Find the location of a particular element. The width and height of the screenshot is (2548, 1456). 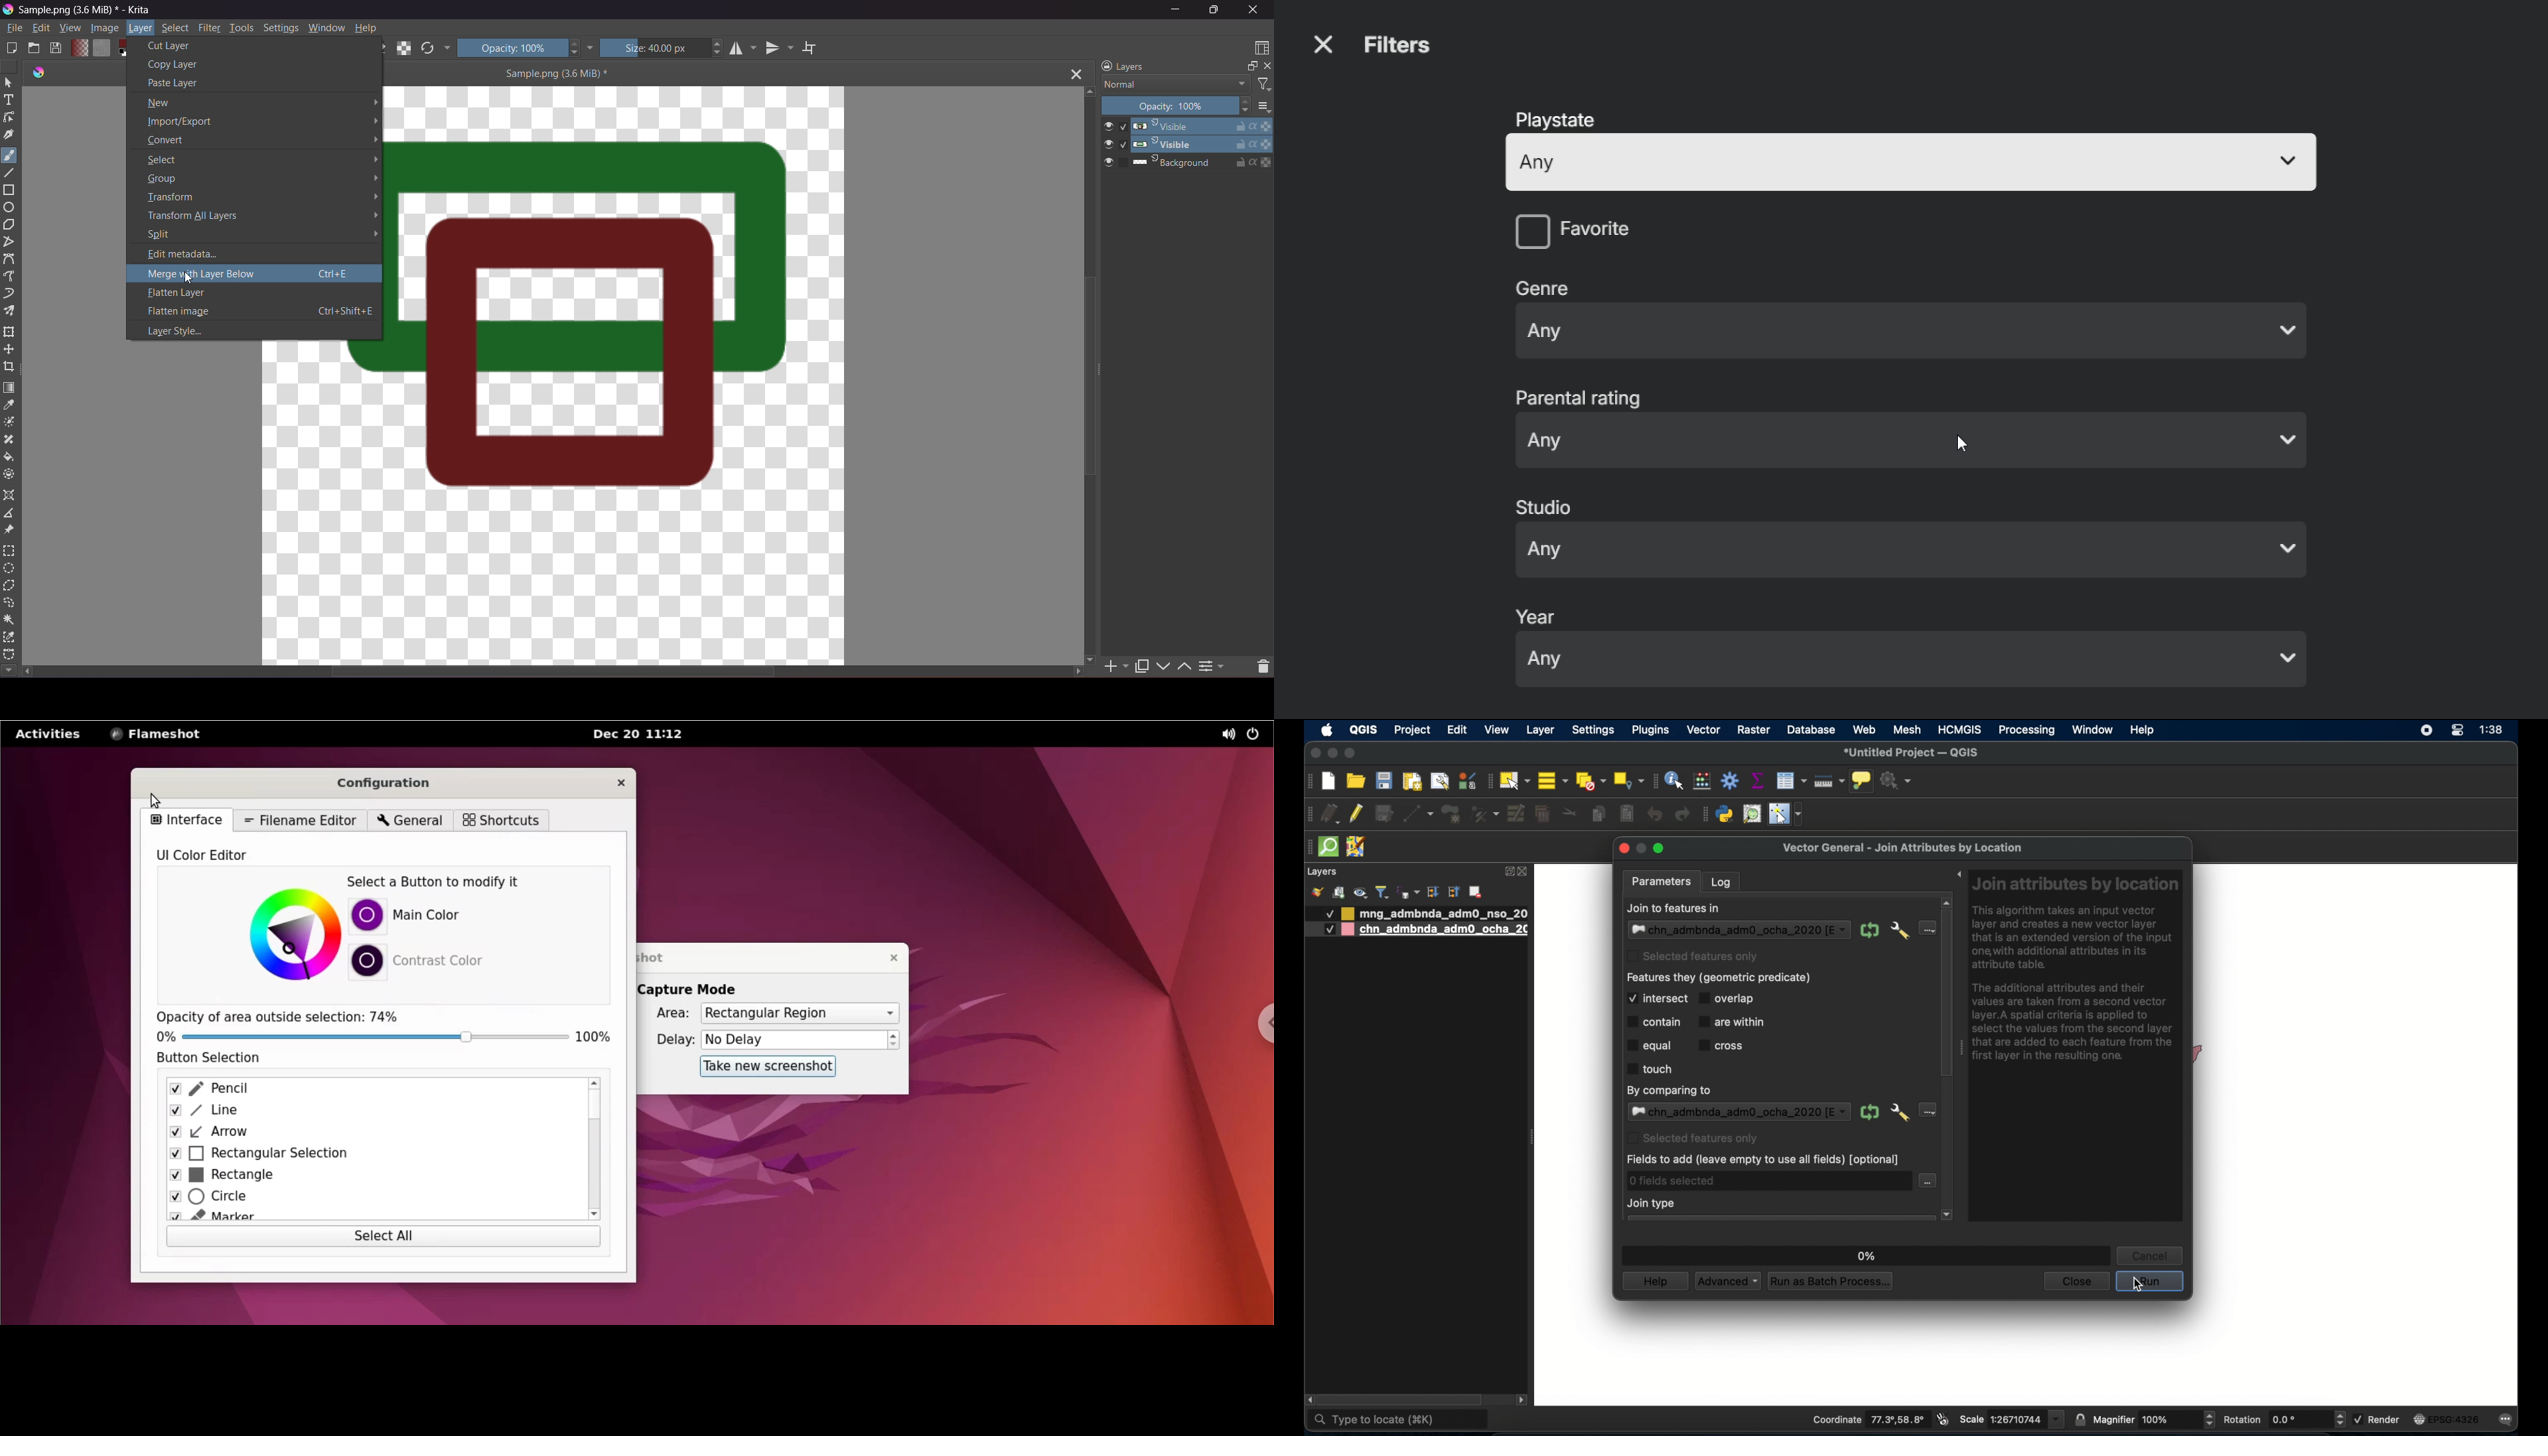

help is located at coordinates (2143, 730).